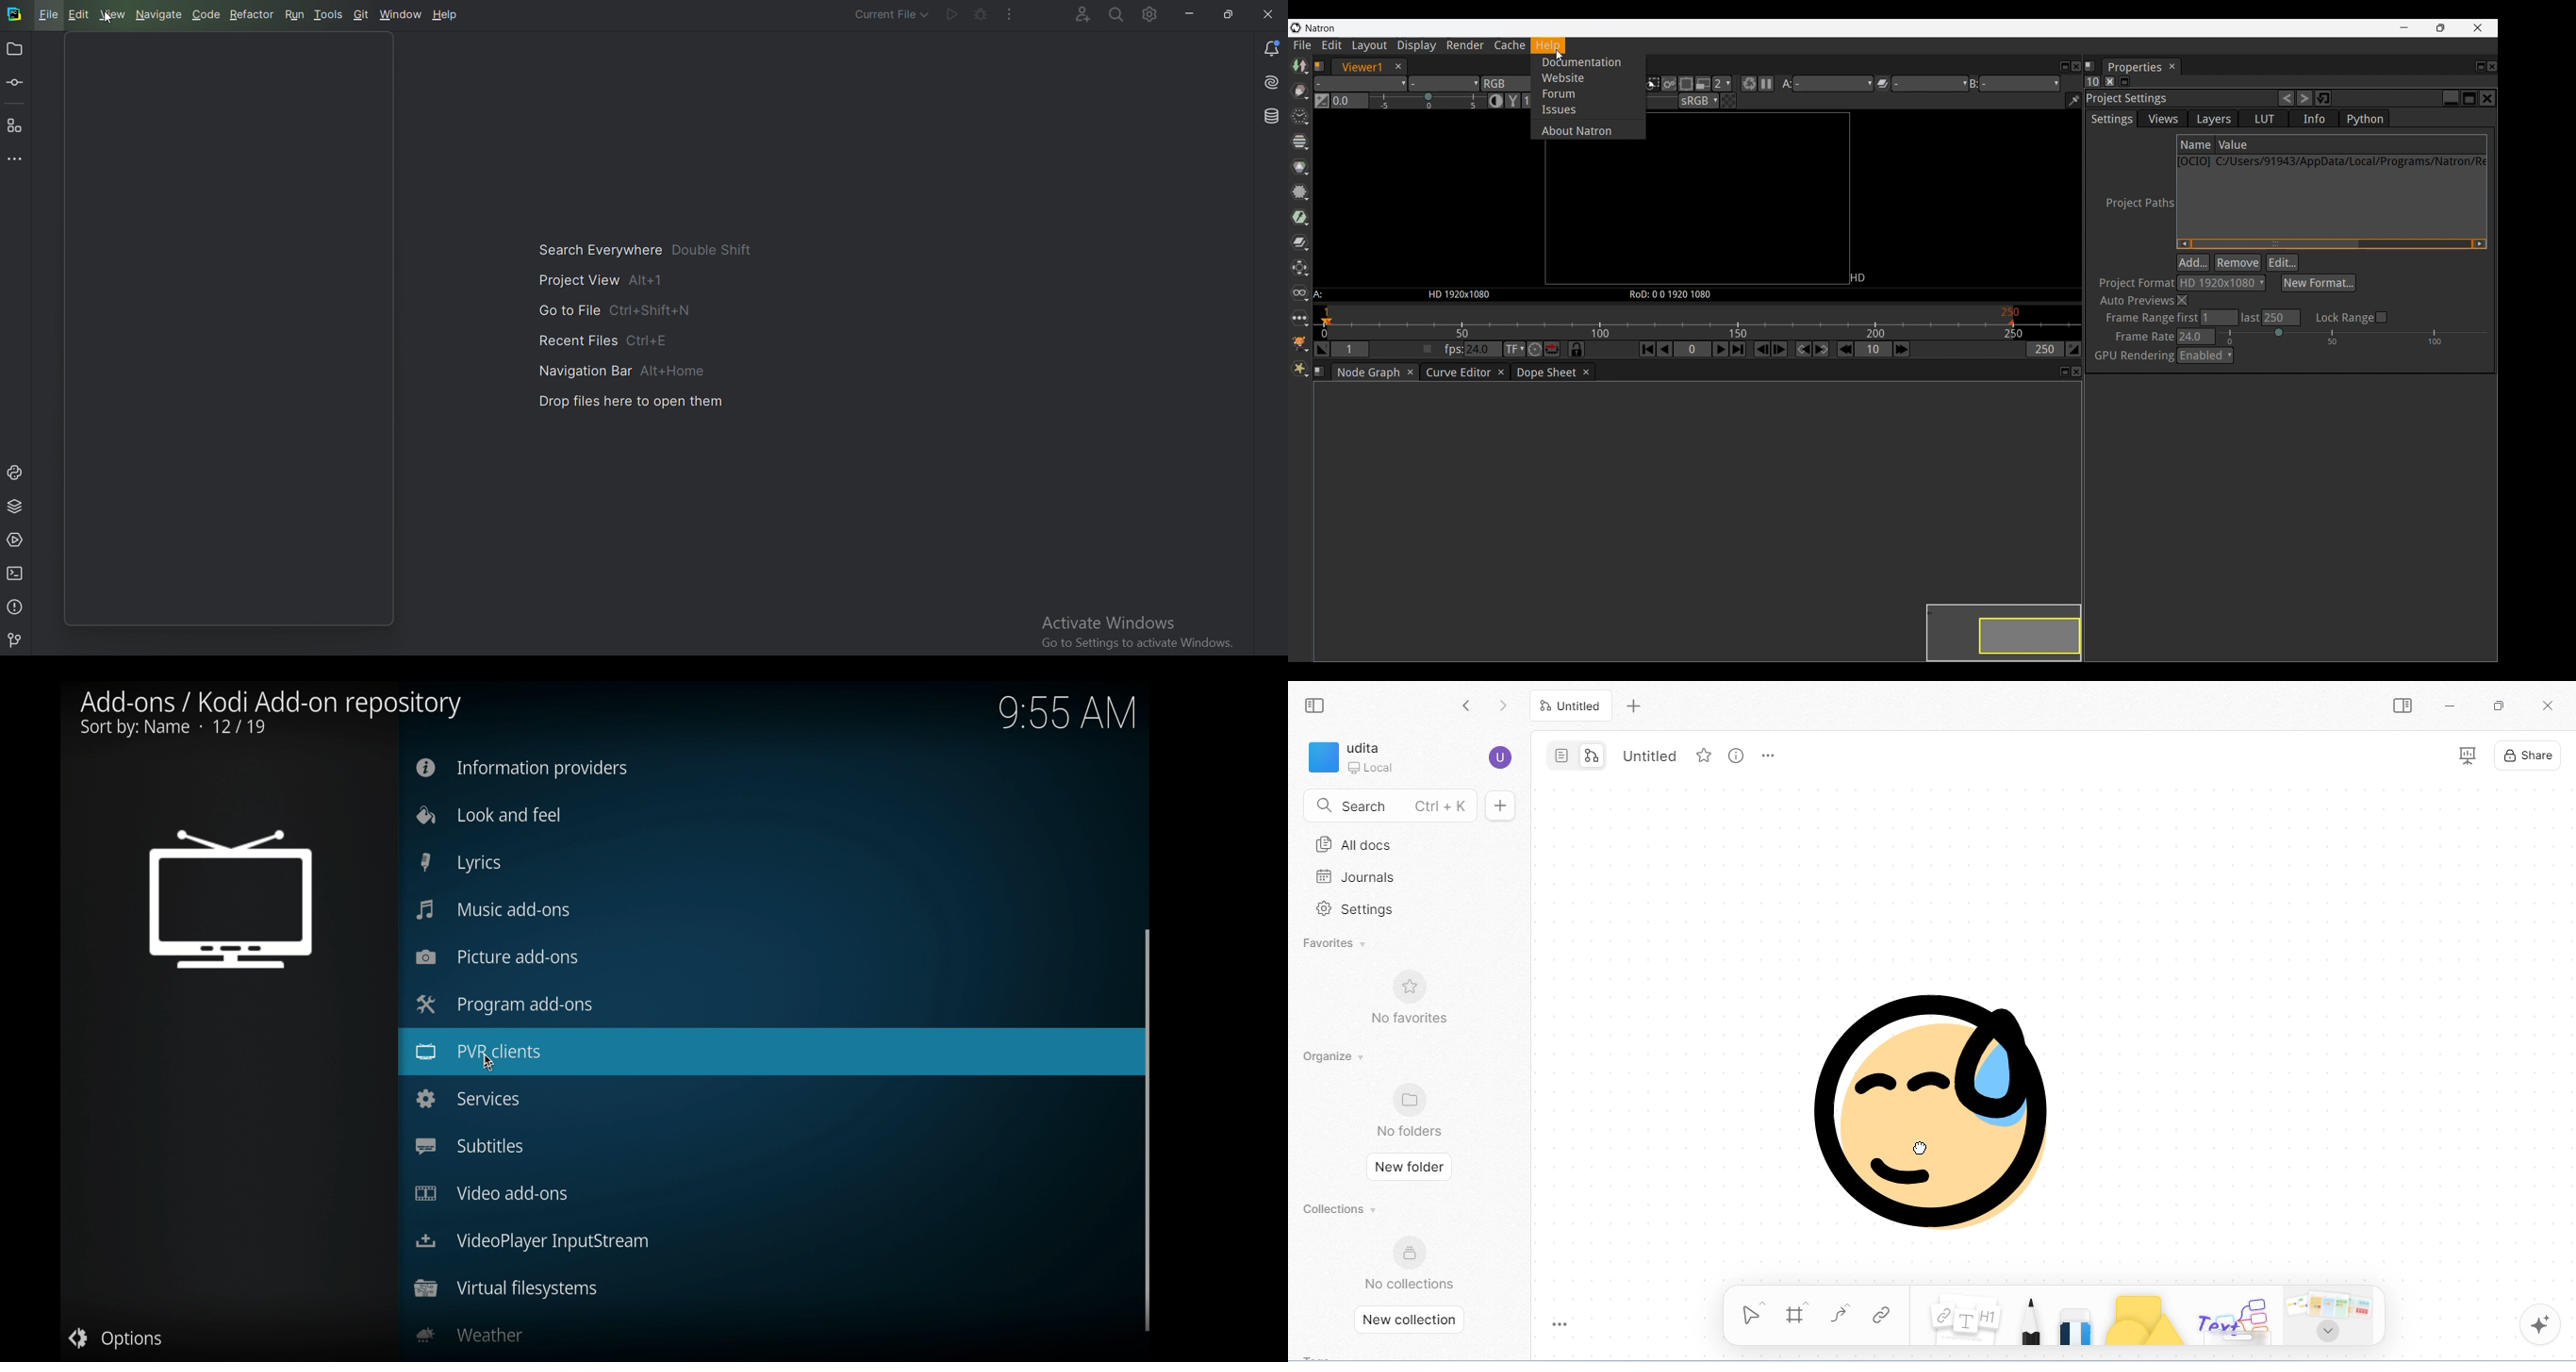 This screenshot has height=1372, width=2576. Describe the element at coordinates (2528, 755) in the screenshot. I see `share` at that location.